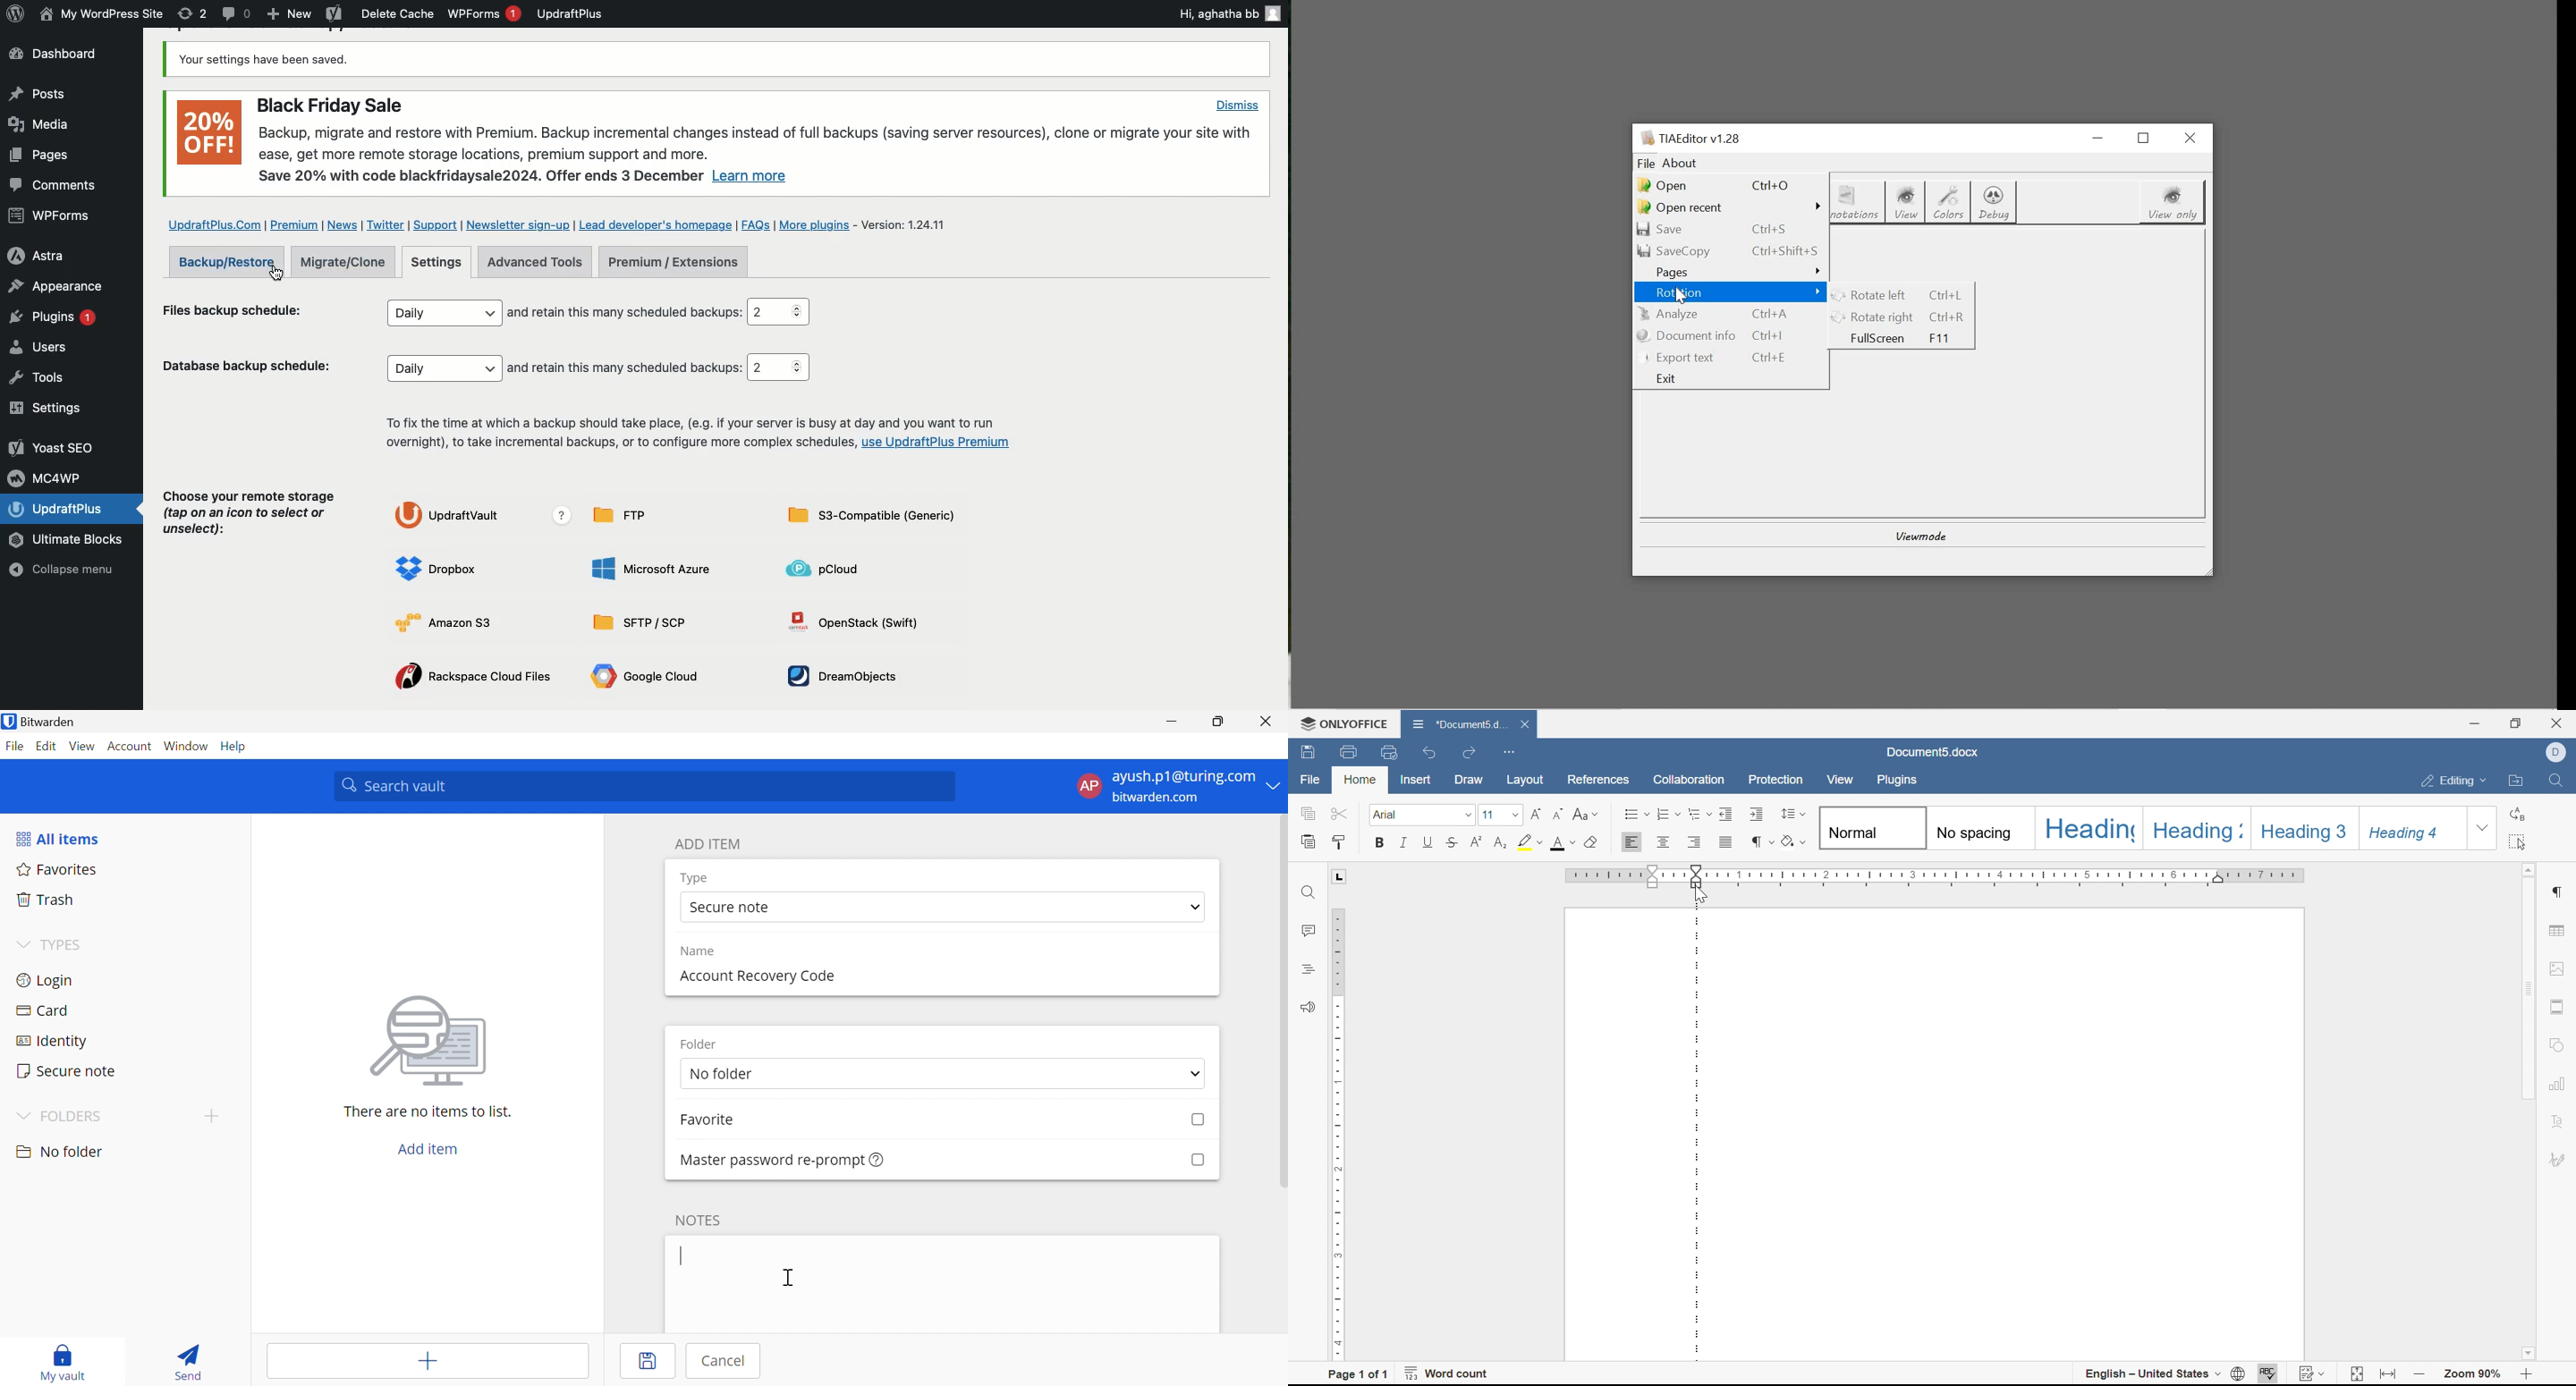 This screenshot has width=2576, height=1400. What do you see at coordinates (757, 224) in the screenshot?
I see `FAQs` at bounding box center [757, 224].